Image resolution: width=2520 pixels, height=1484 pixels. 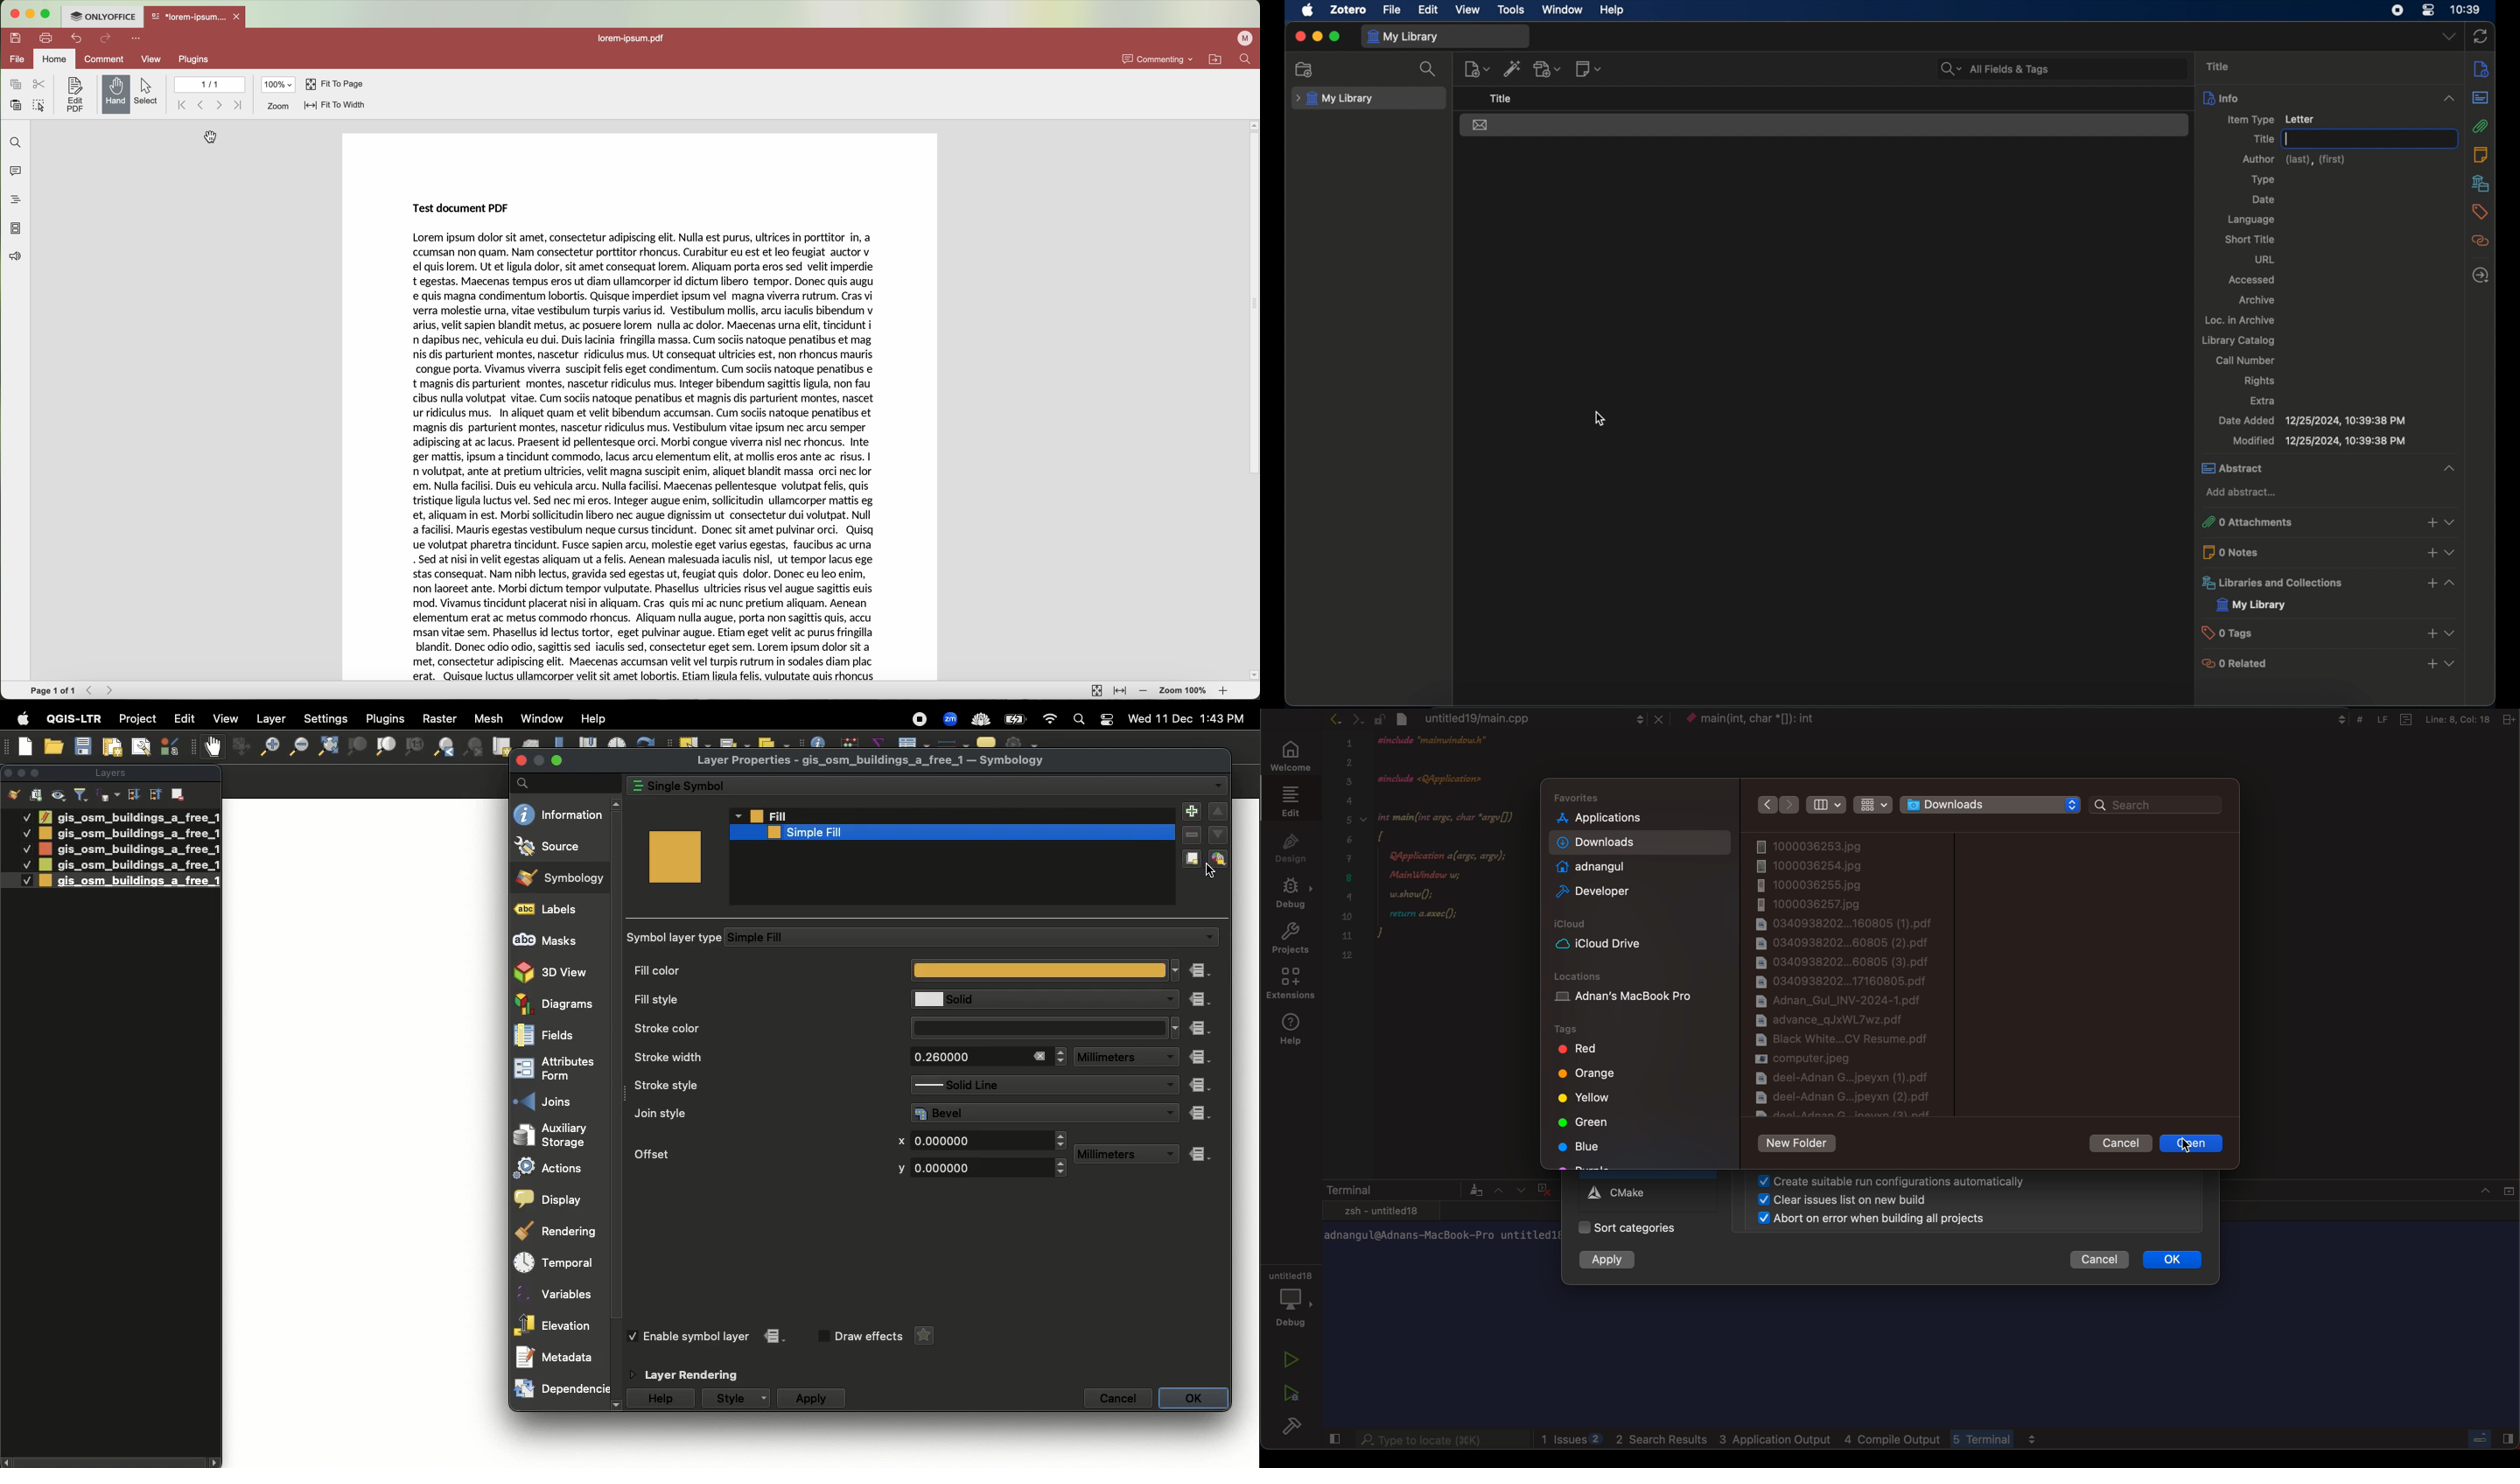 I want to click on categories, so click(x=1645, y=1228).